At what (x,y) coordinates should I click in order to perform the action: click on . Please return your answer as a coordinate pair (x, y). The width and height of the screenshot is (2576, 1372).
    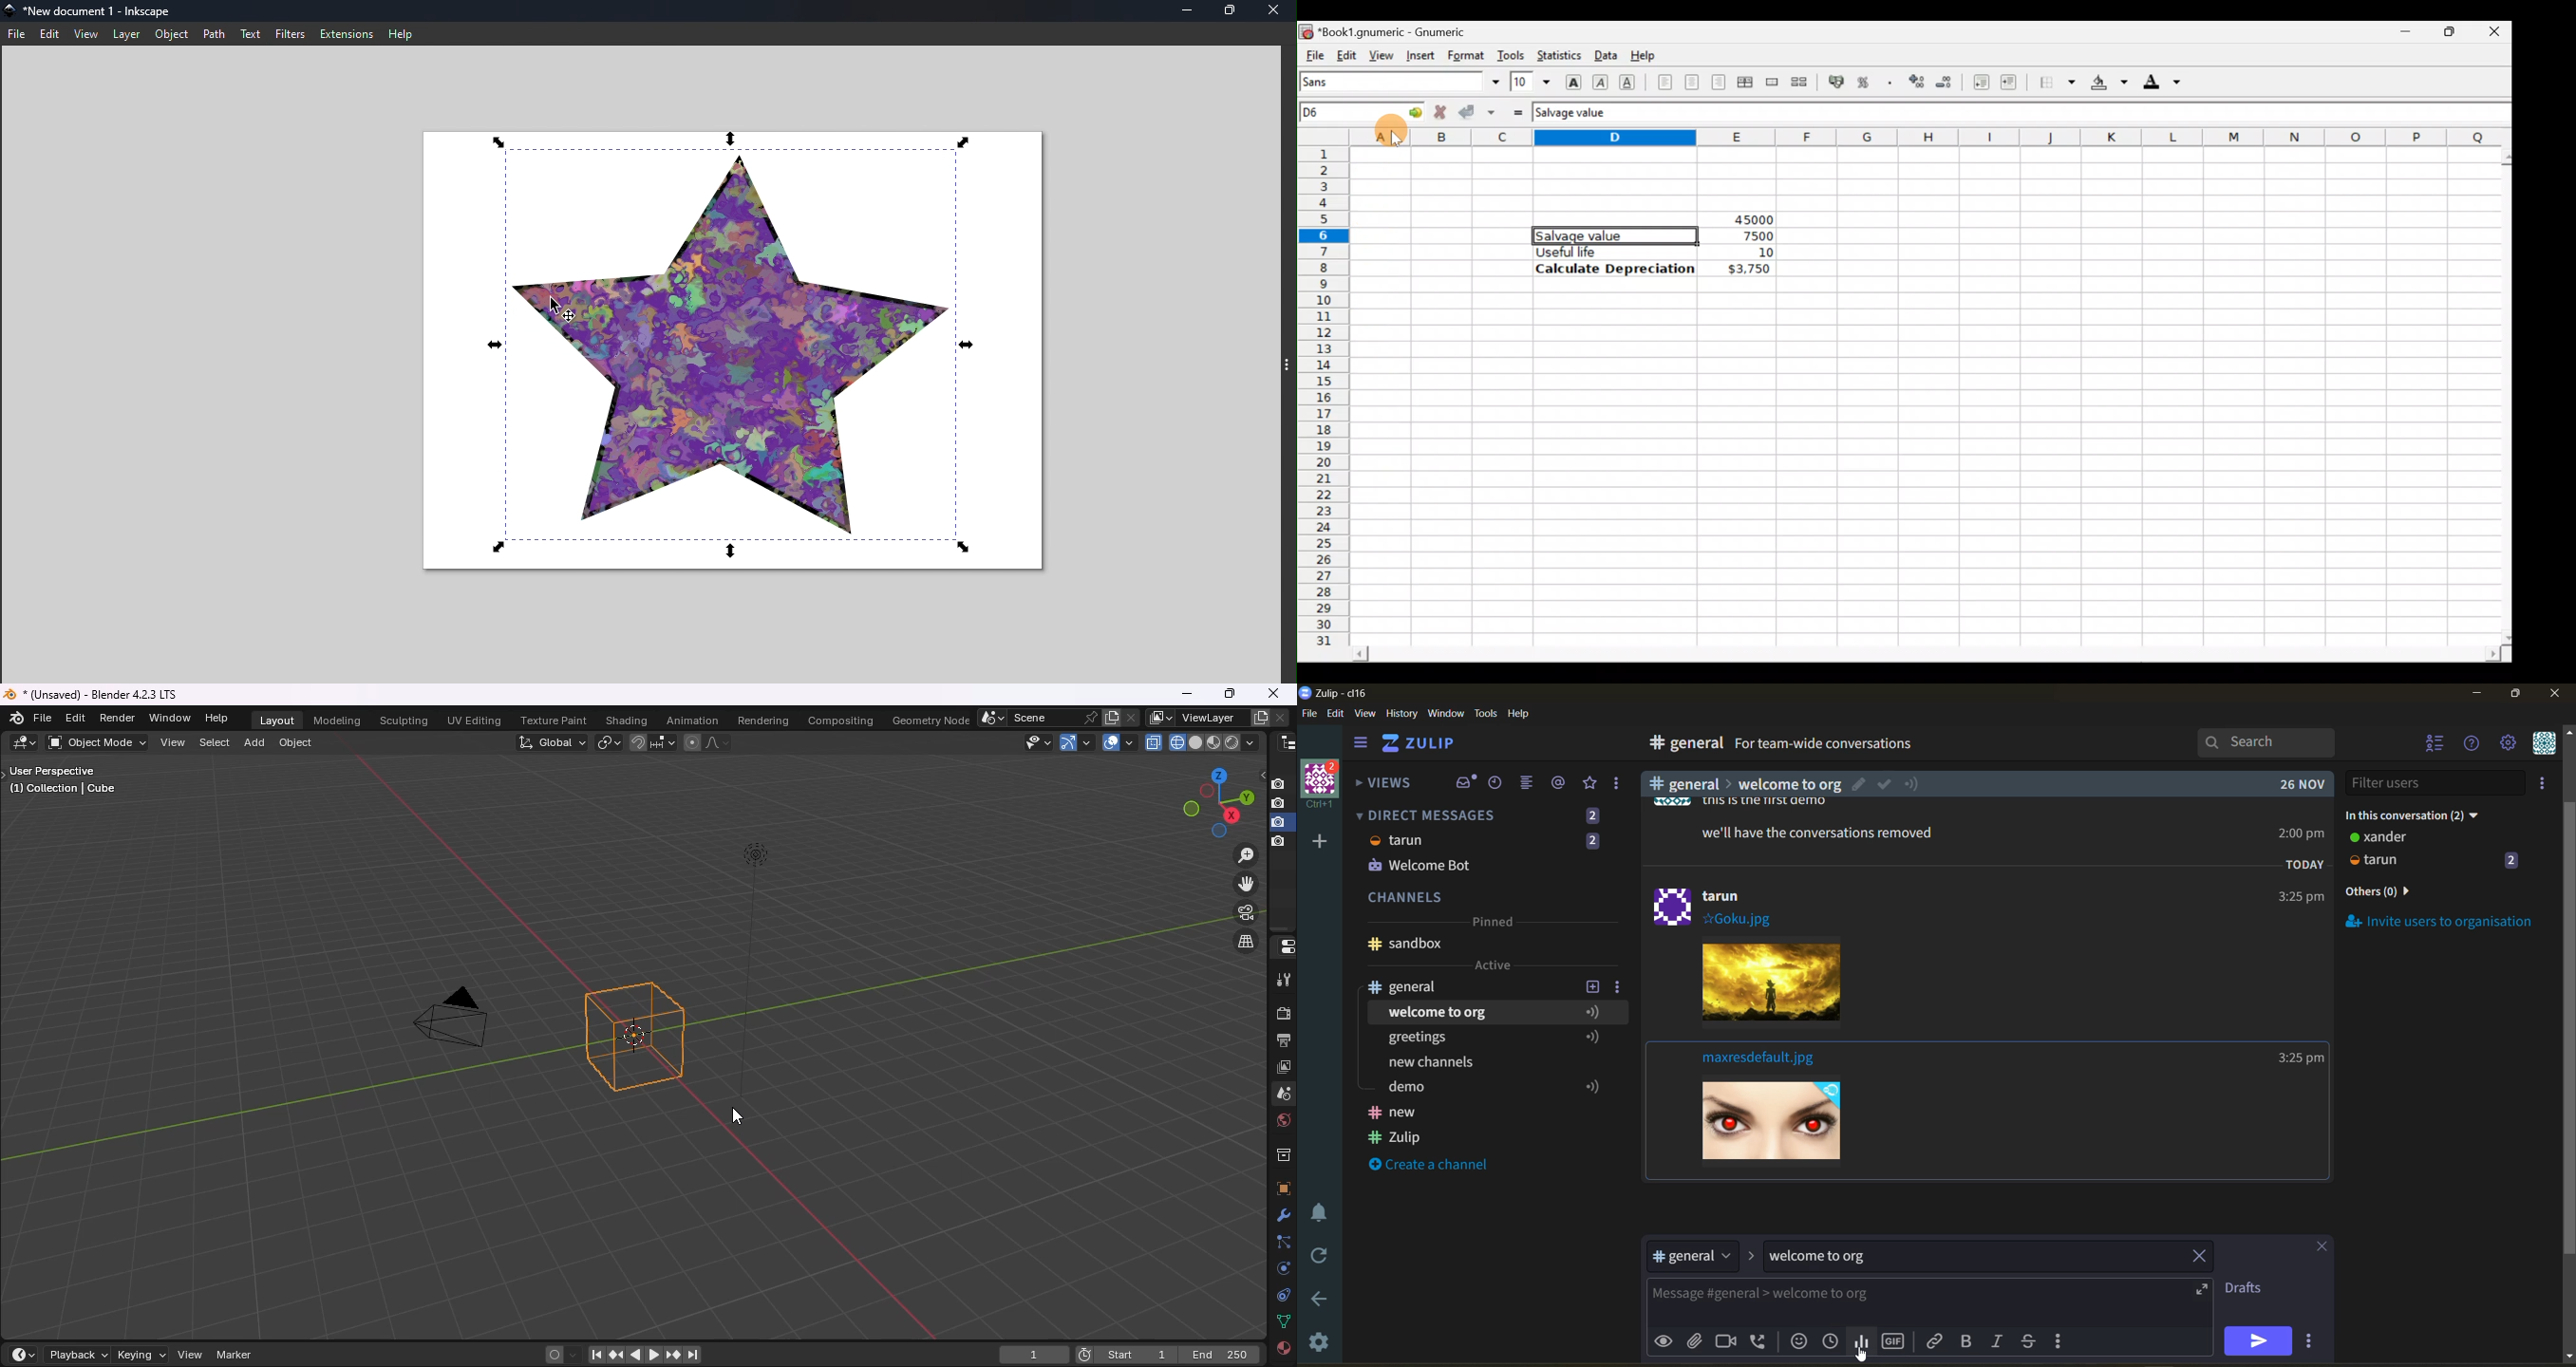
    Looking at the image, I should click on (2290, 785).